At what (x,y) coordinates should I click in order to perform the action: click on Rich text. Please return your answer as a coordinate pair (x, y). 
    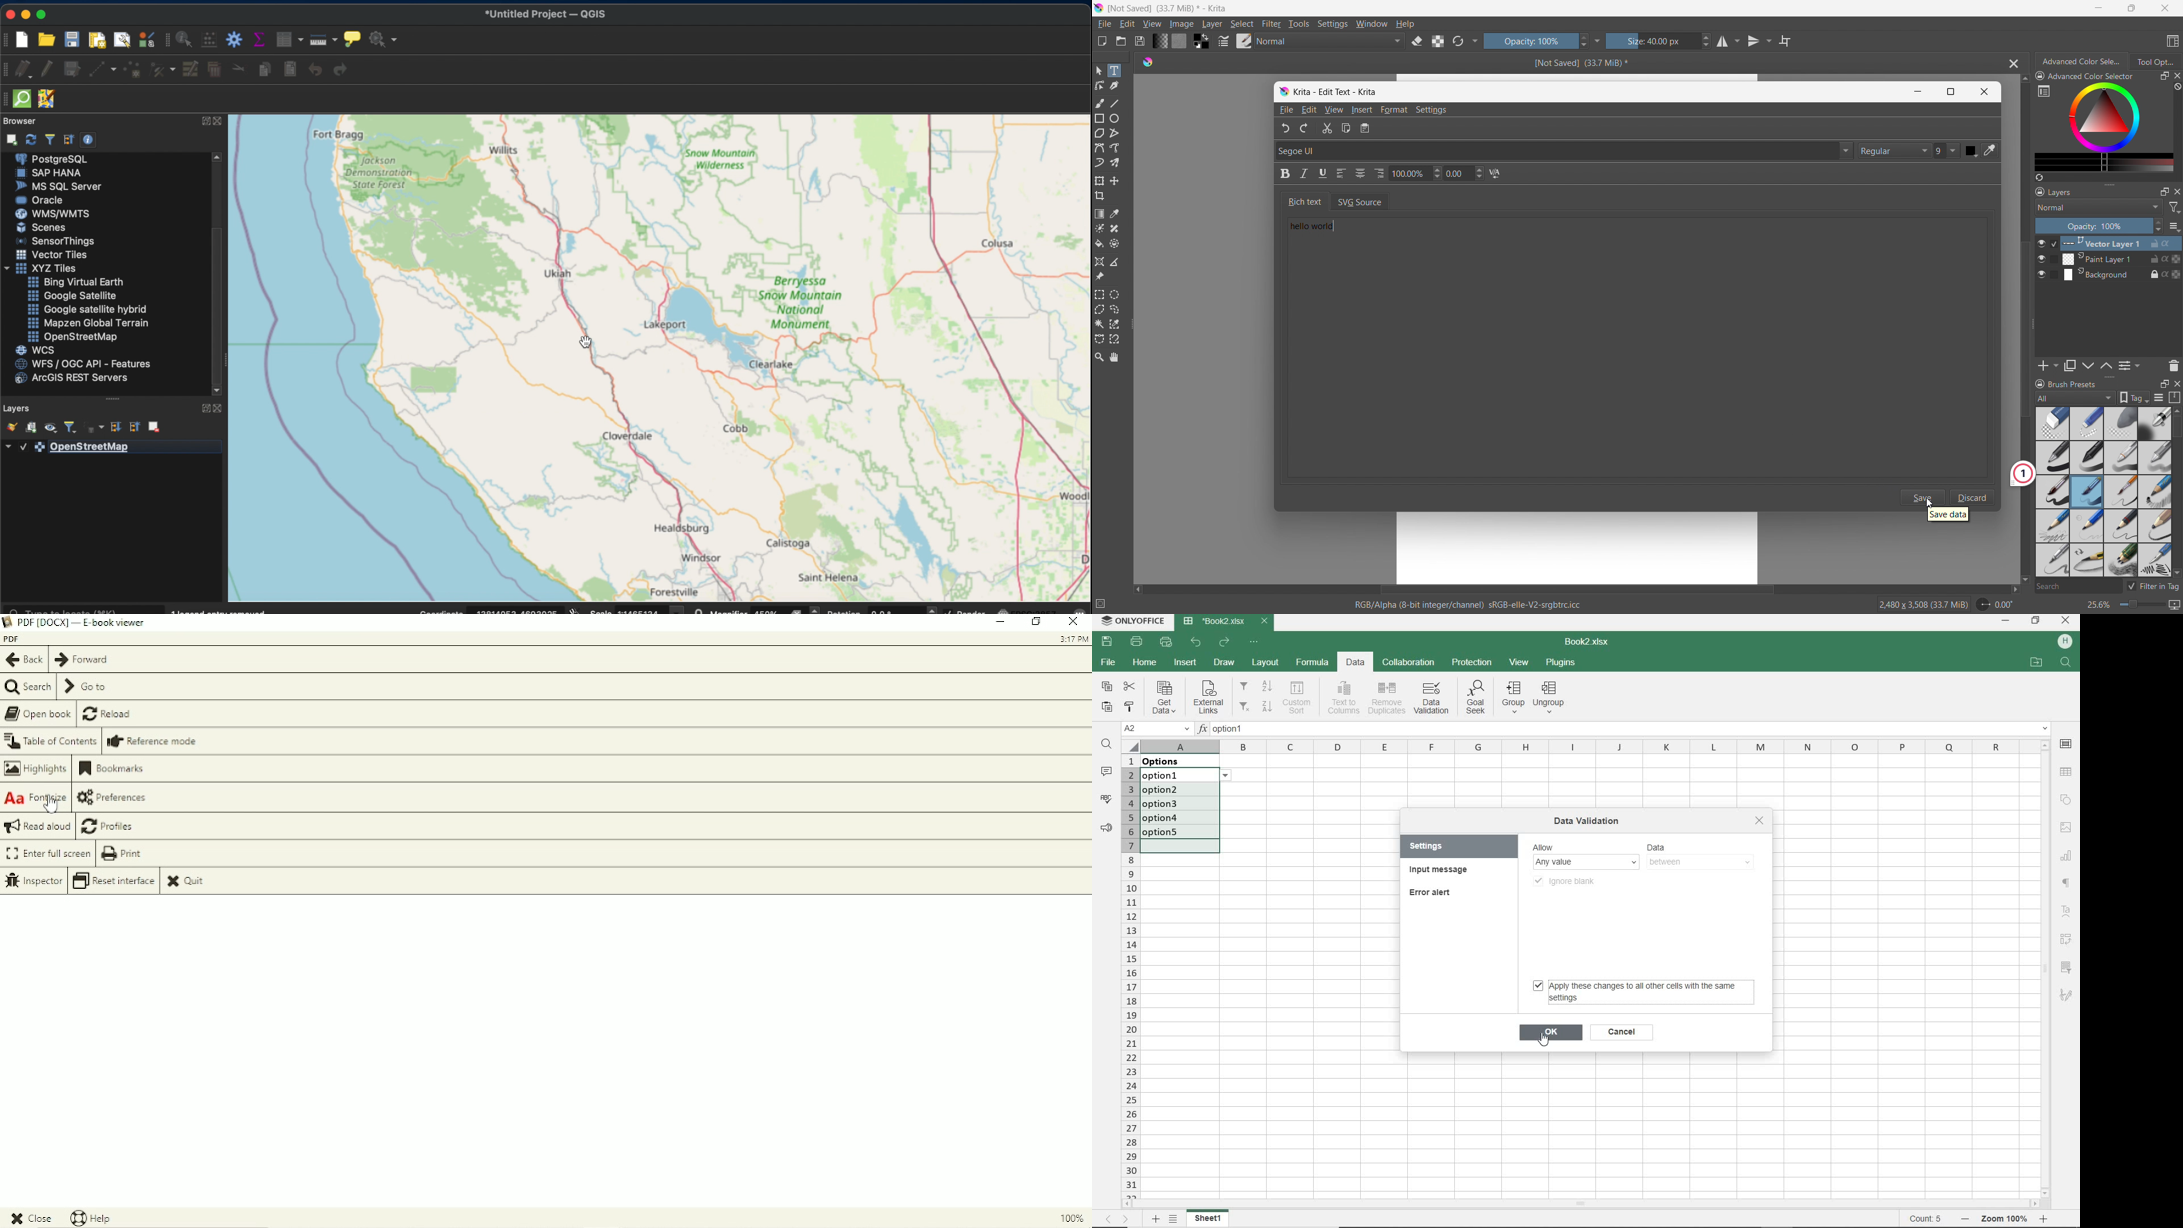
    Looking at the image, I should click on (1302, 201).